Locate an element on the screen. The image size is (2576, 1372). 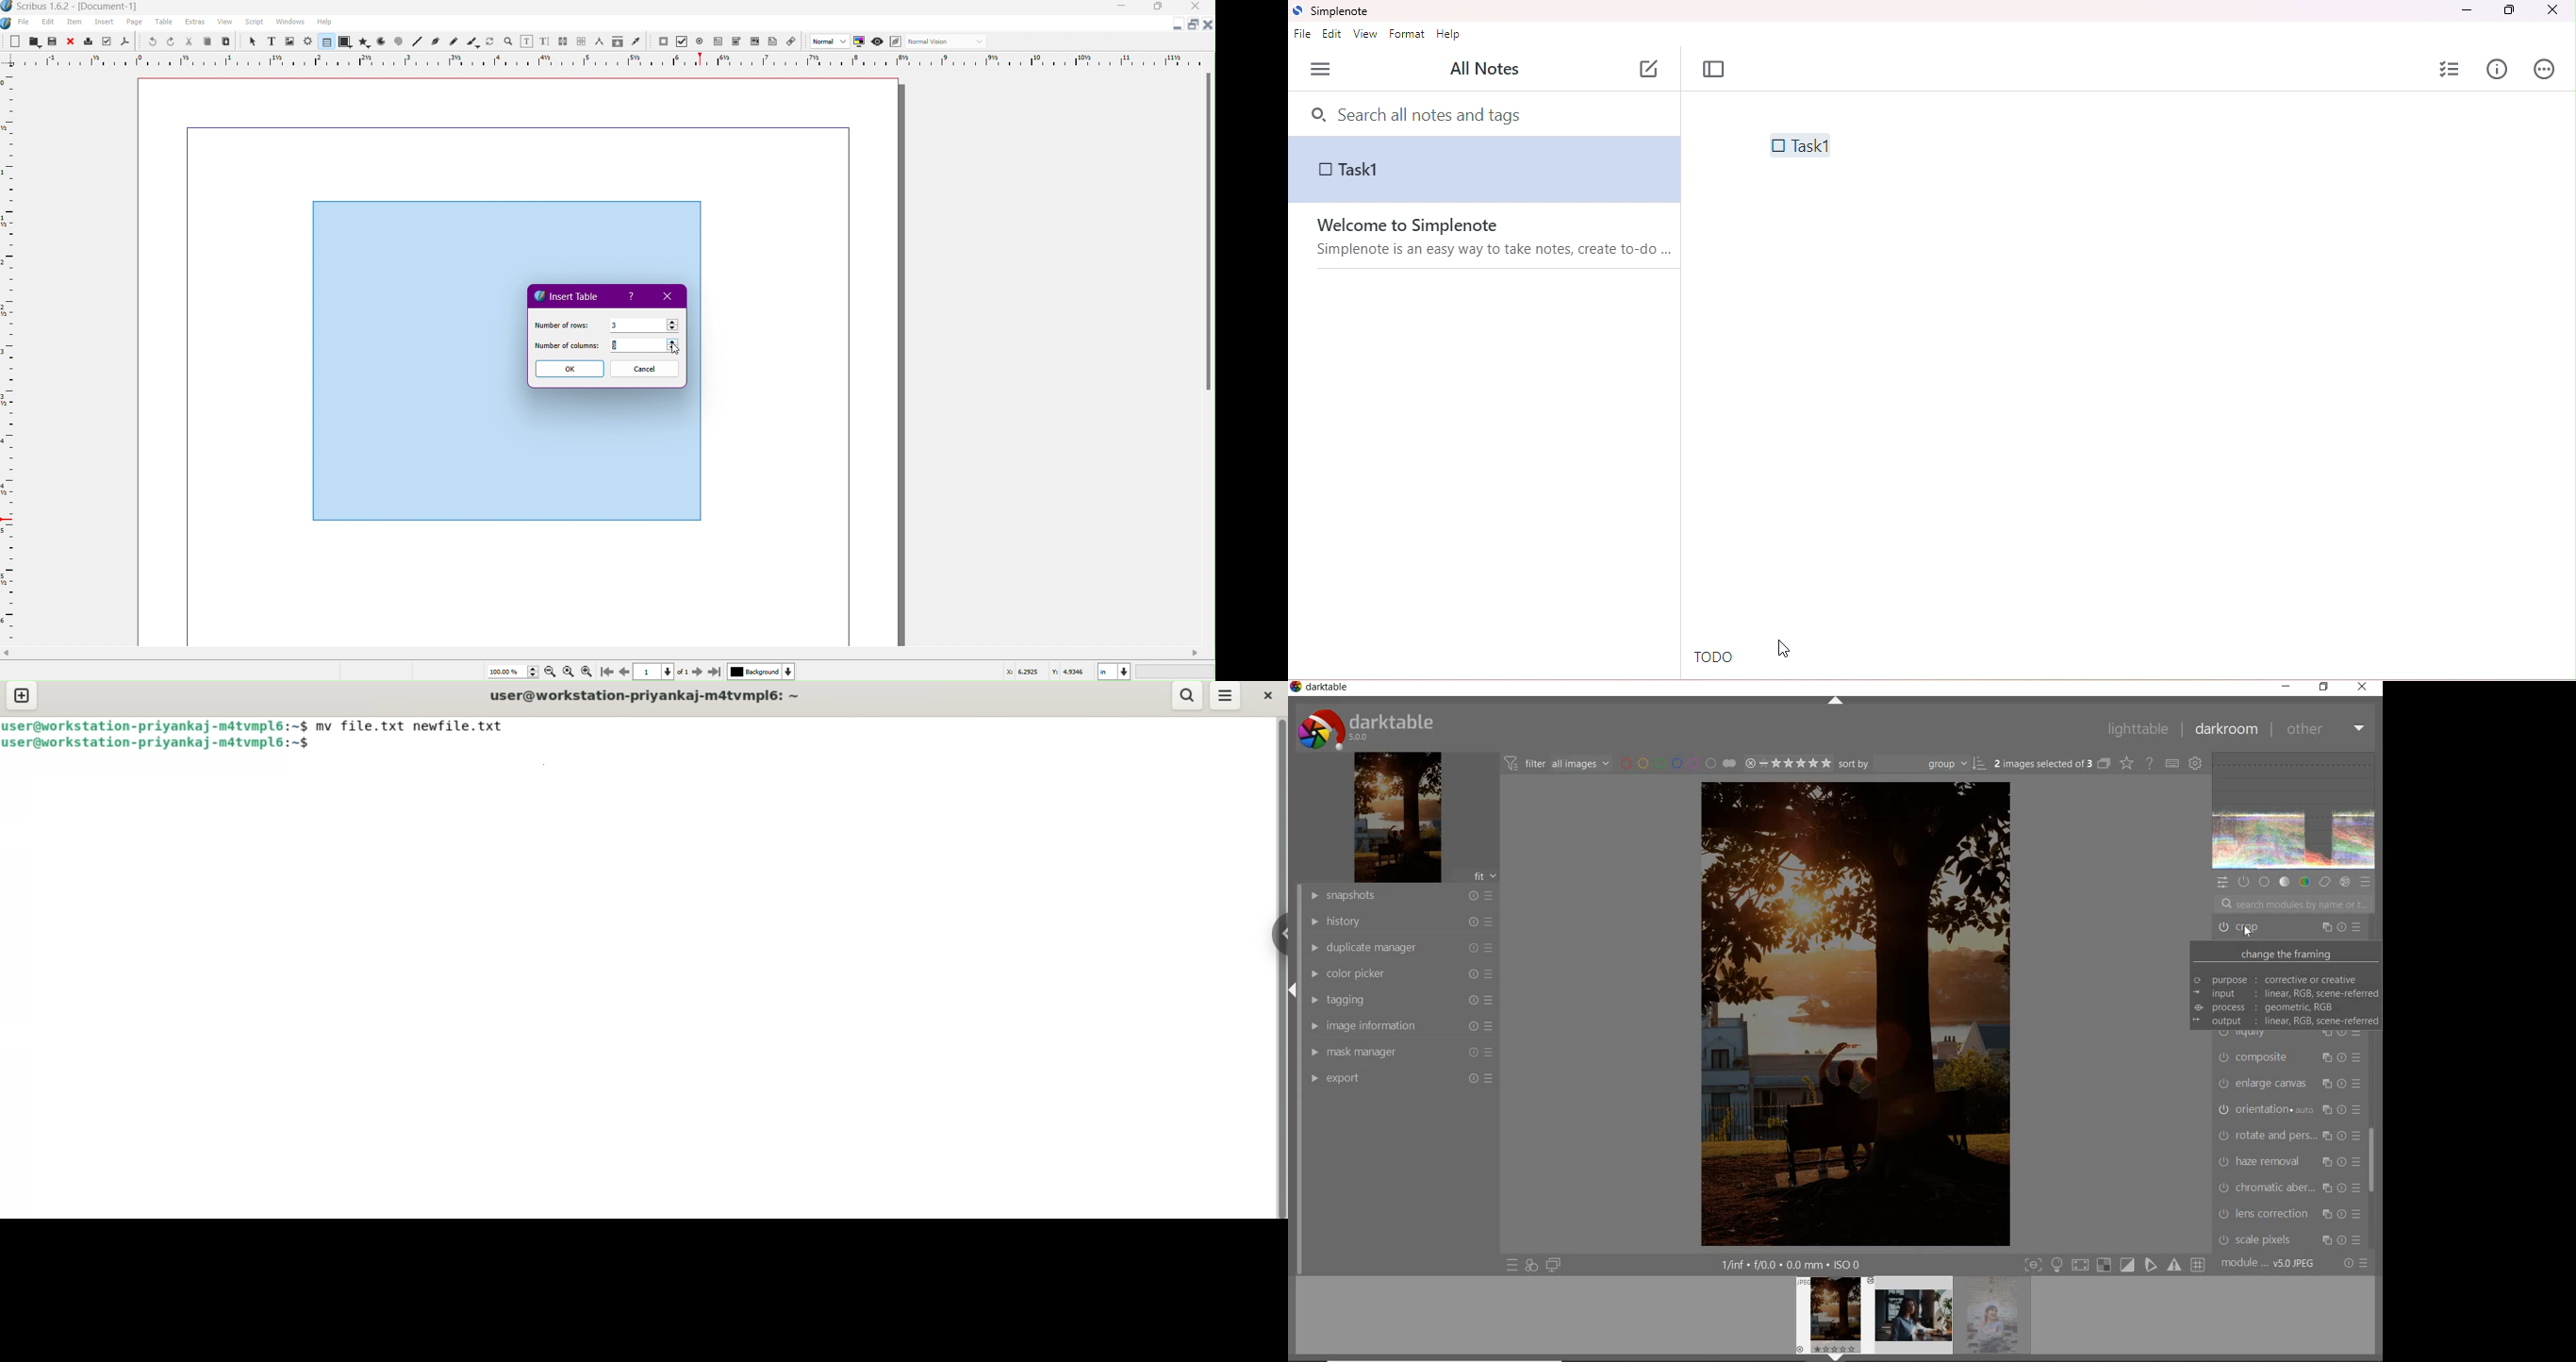
Zoom to 100% is located at coordinates (568, 670).